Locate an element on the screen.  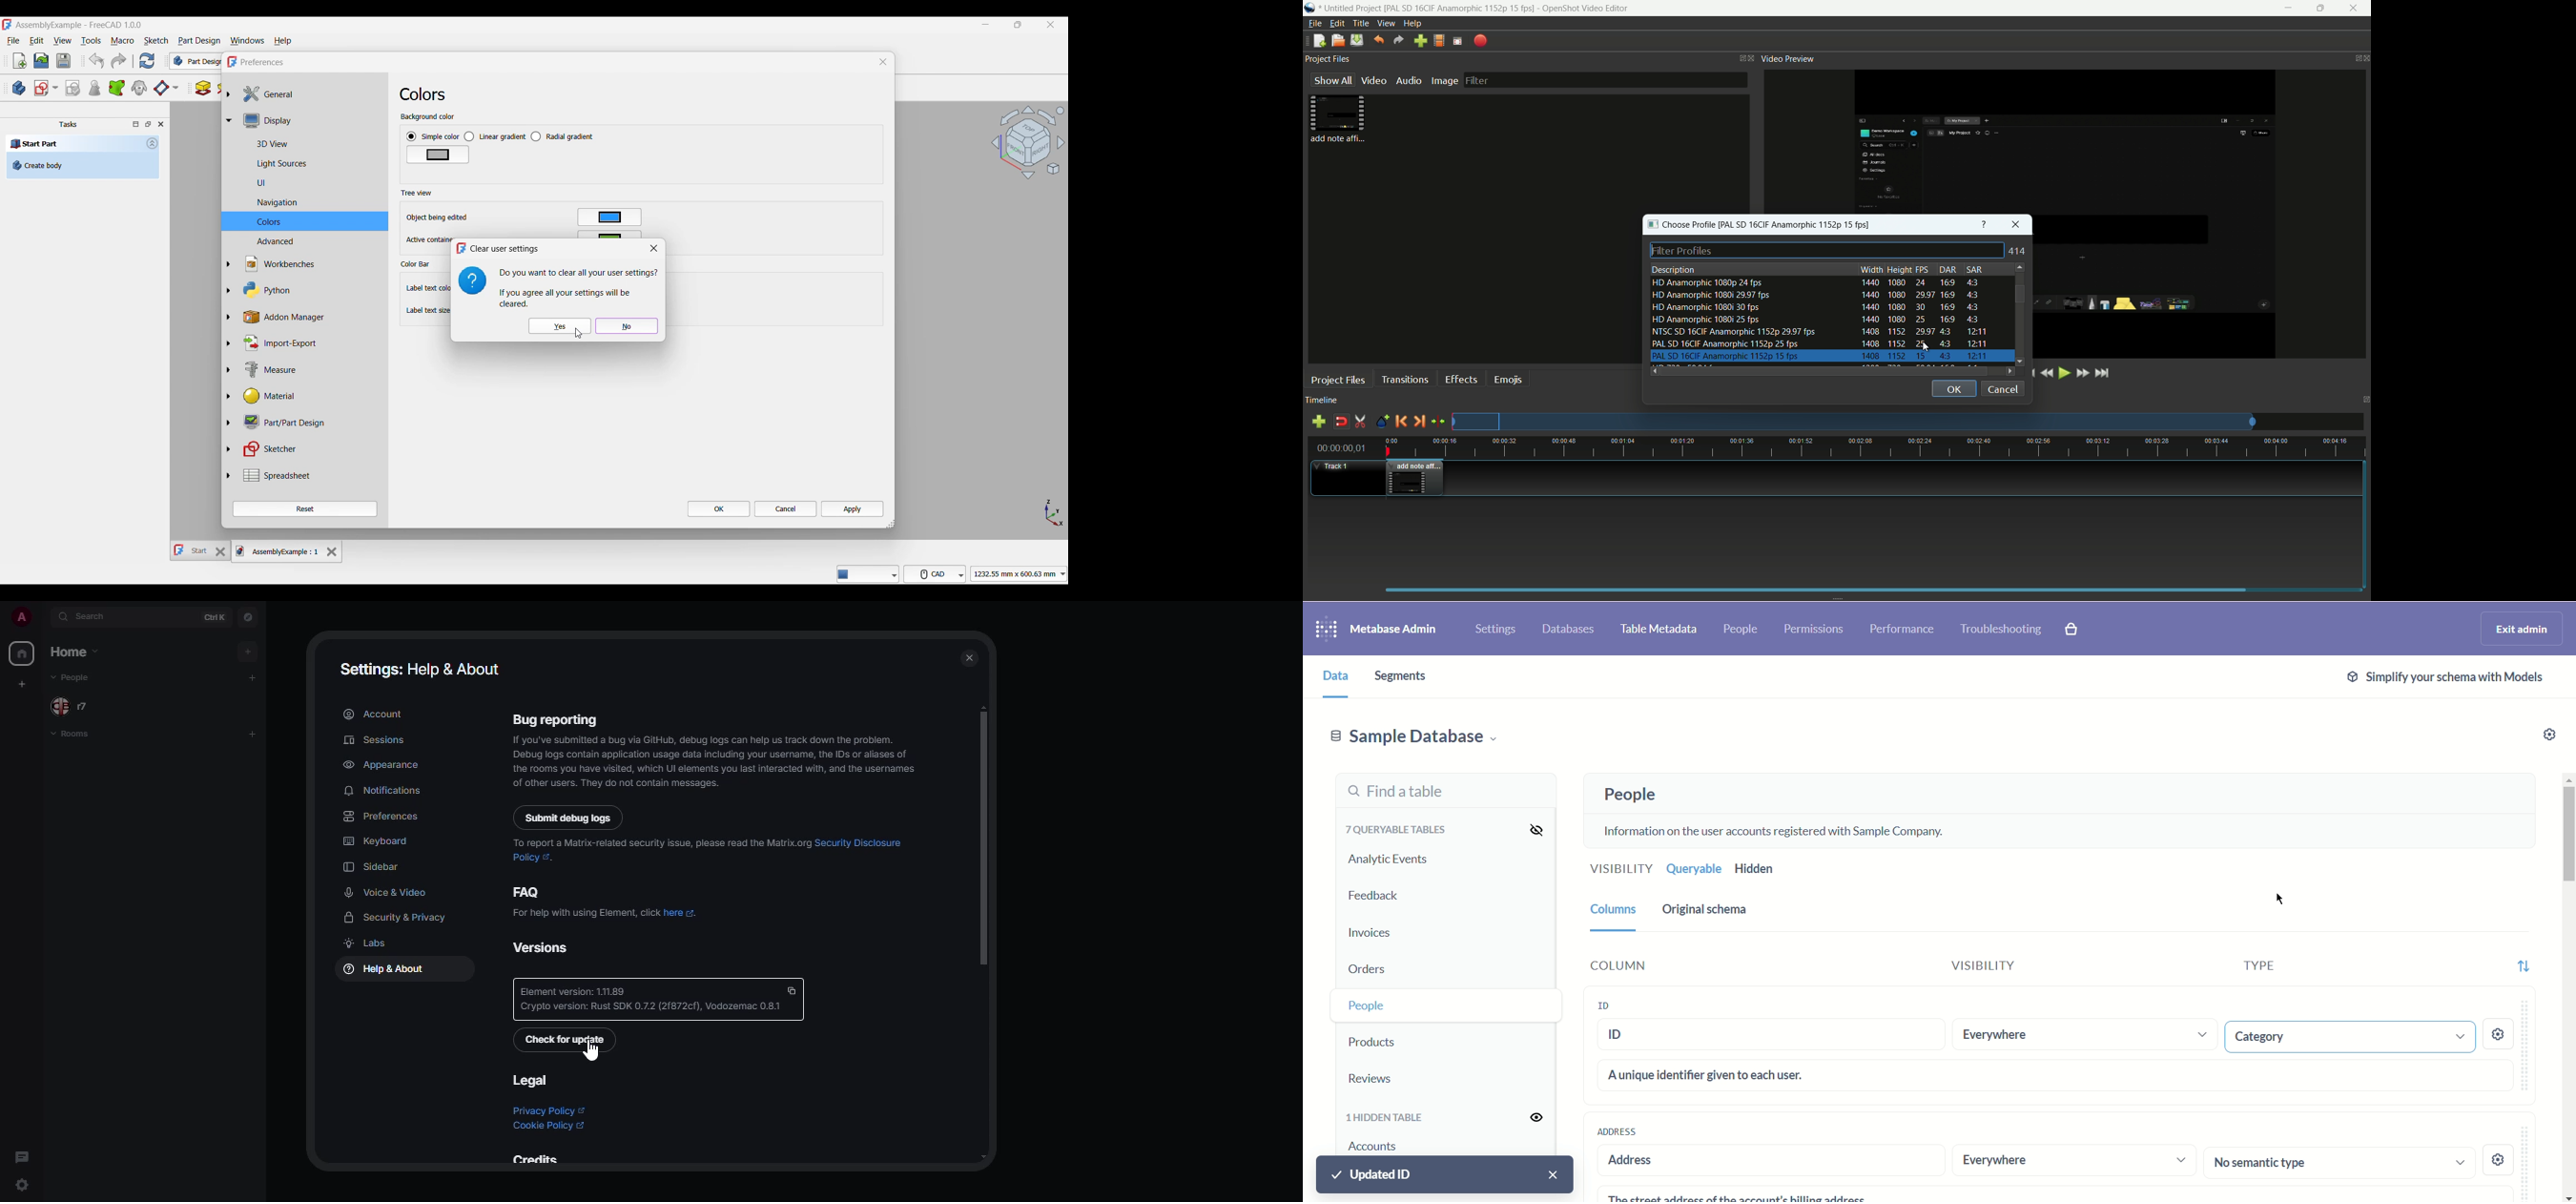
maximize is located at coordinates (2321, 8).